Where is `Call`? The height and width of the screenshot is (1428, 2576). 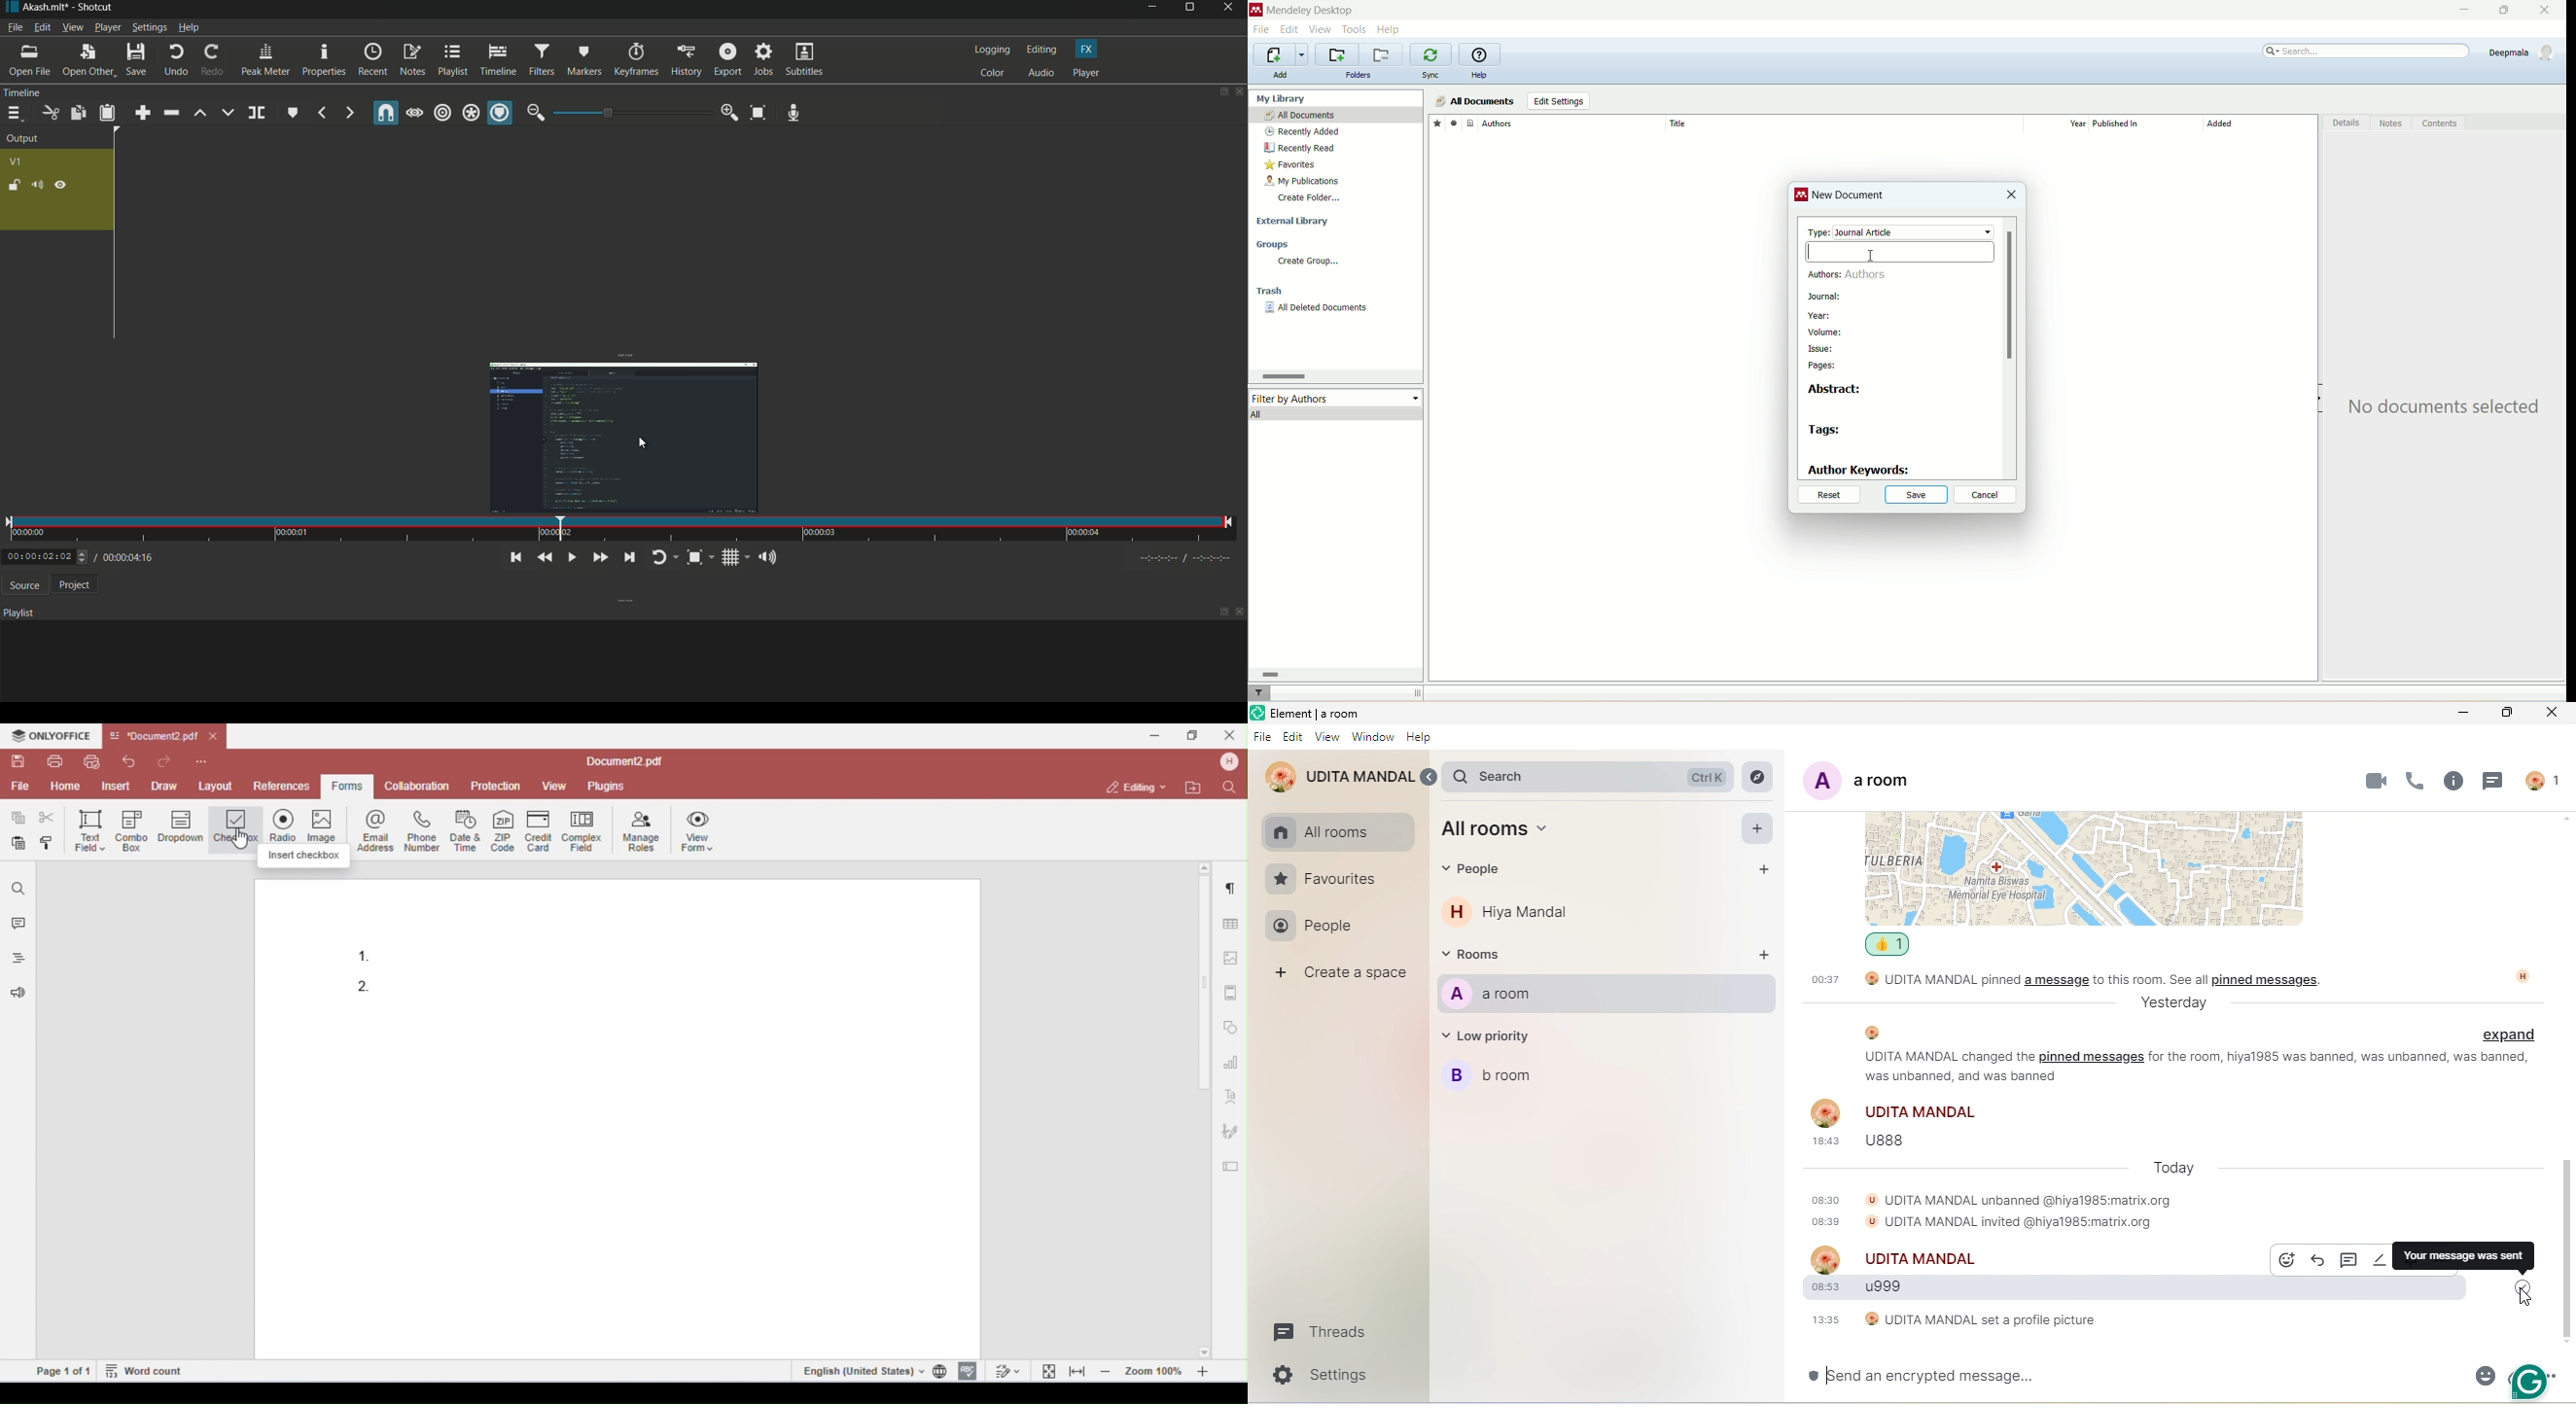 Call is located at coordinates (2411, 781).